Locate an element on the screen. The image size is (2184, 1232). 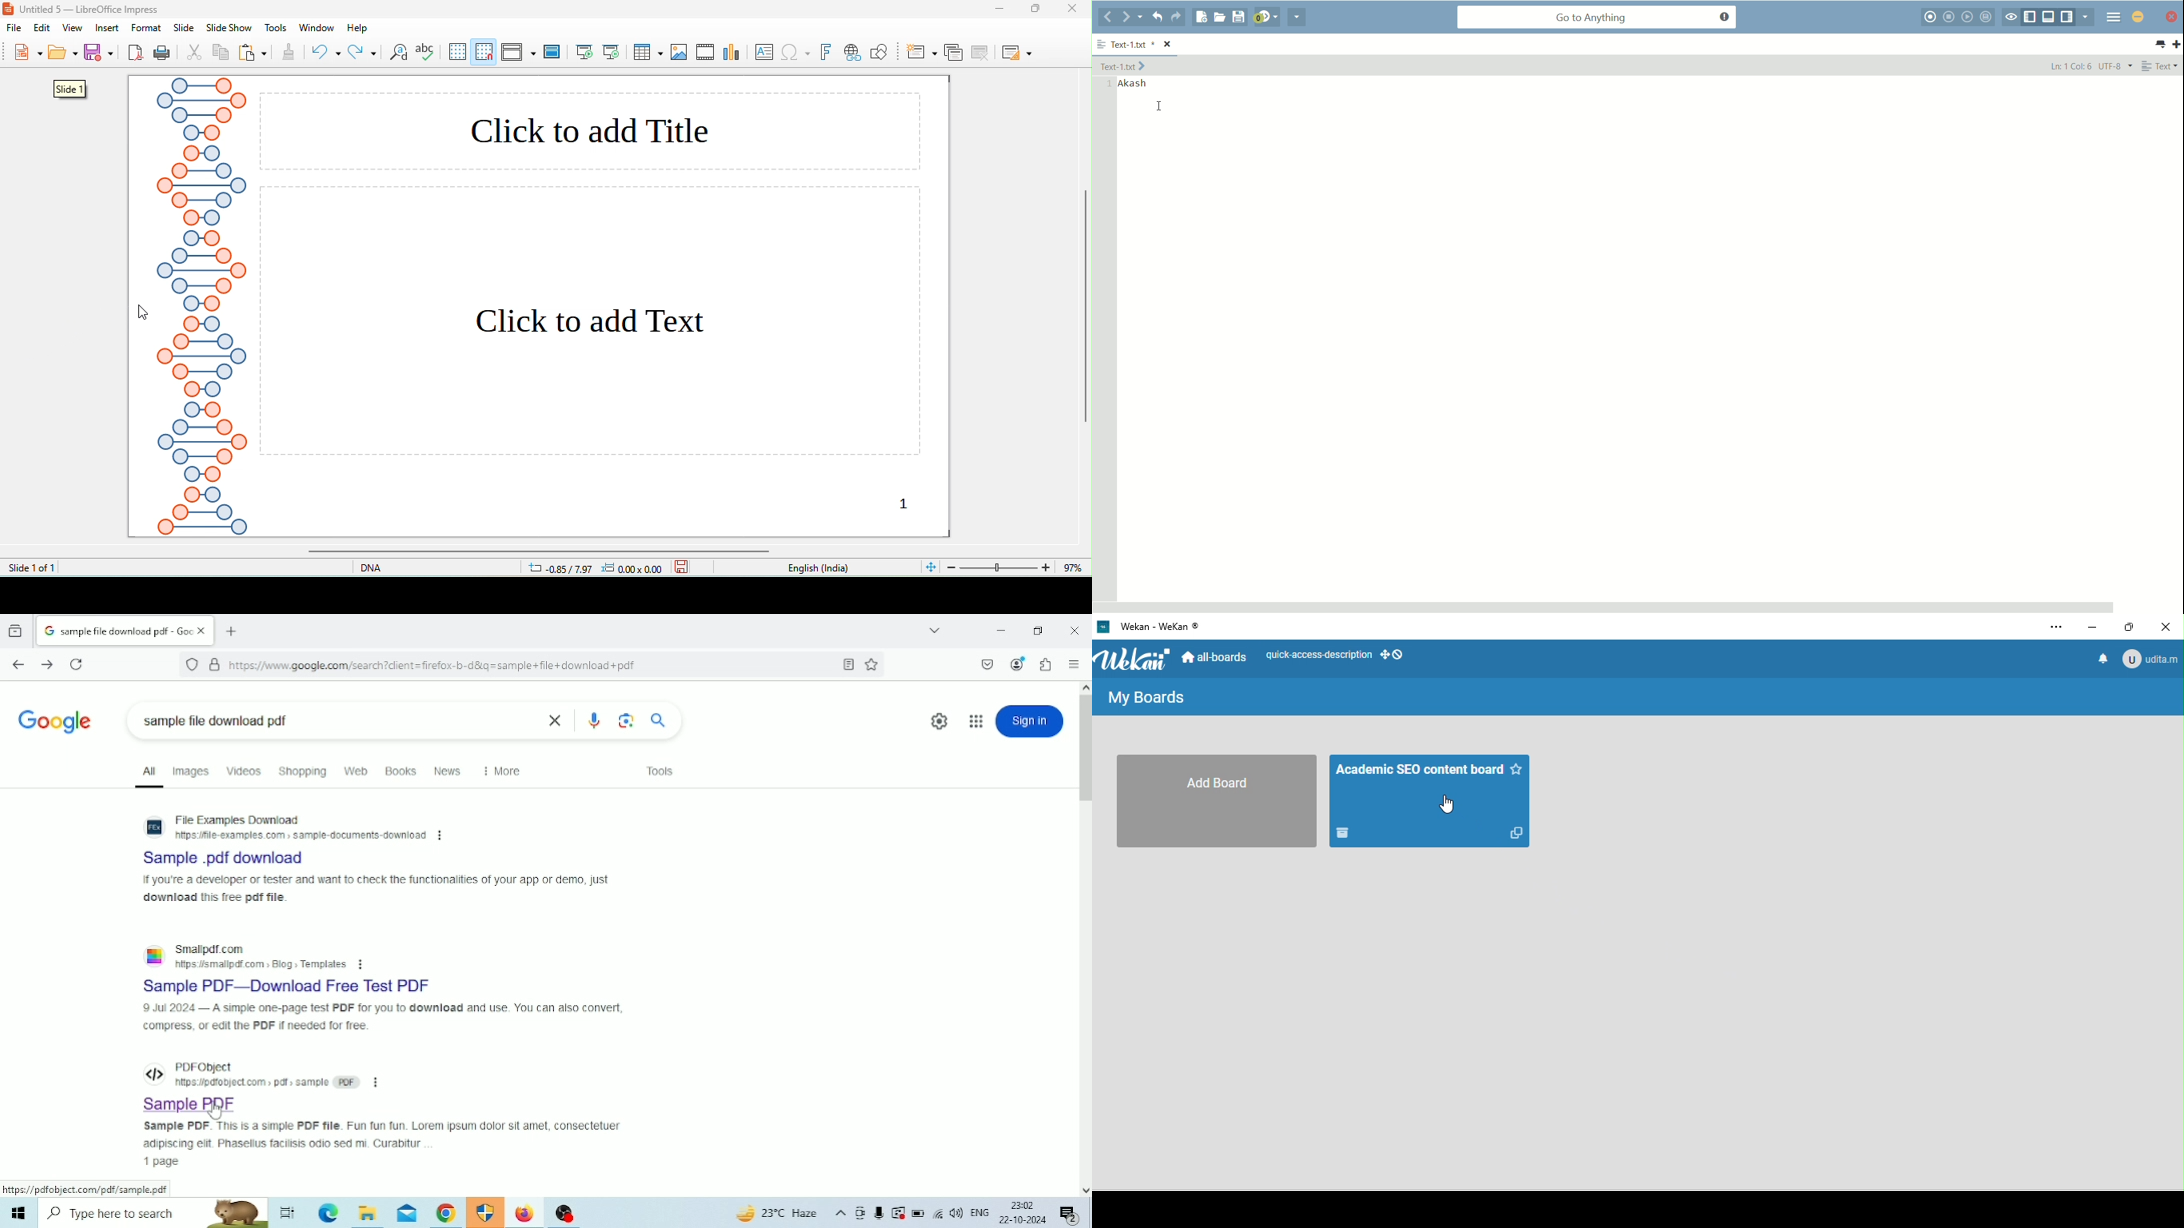
slide 1 of 1 is located at coordinates (32, 567).